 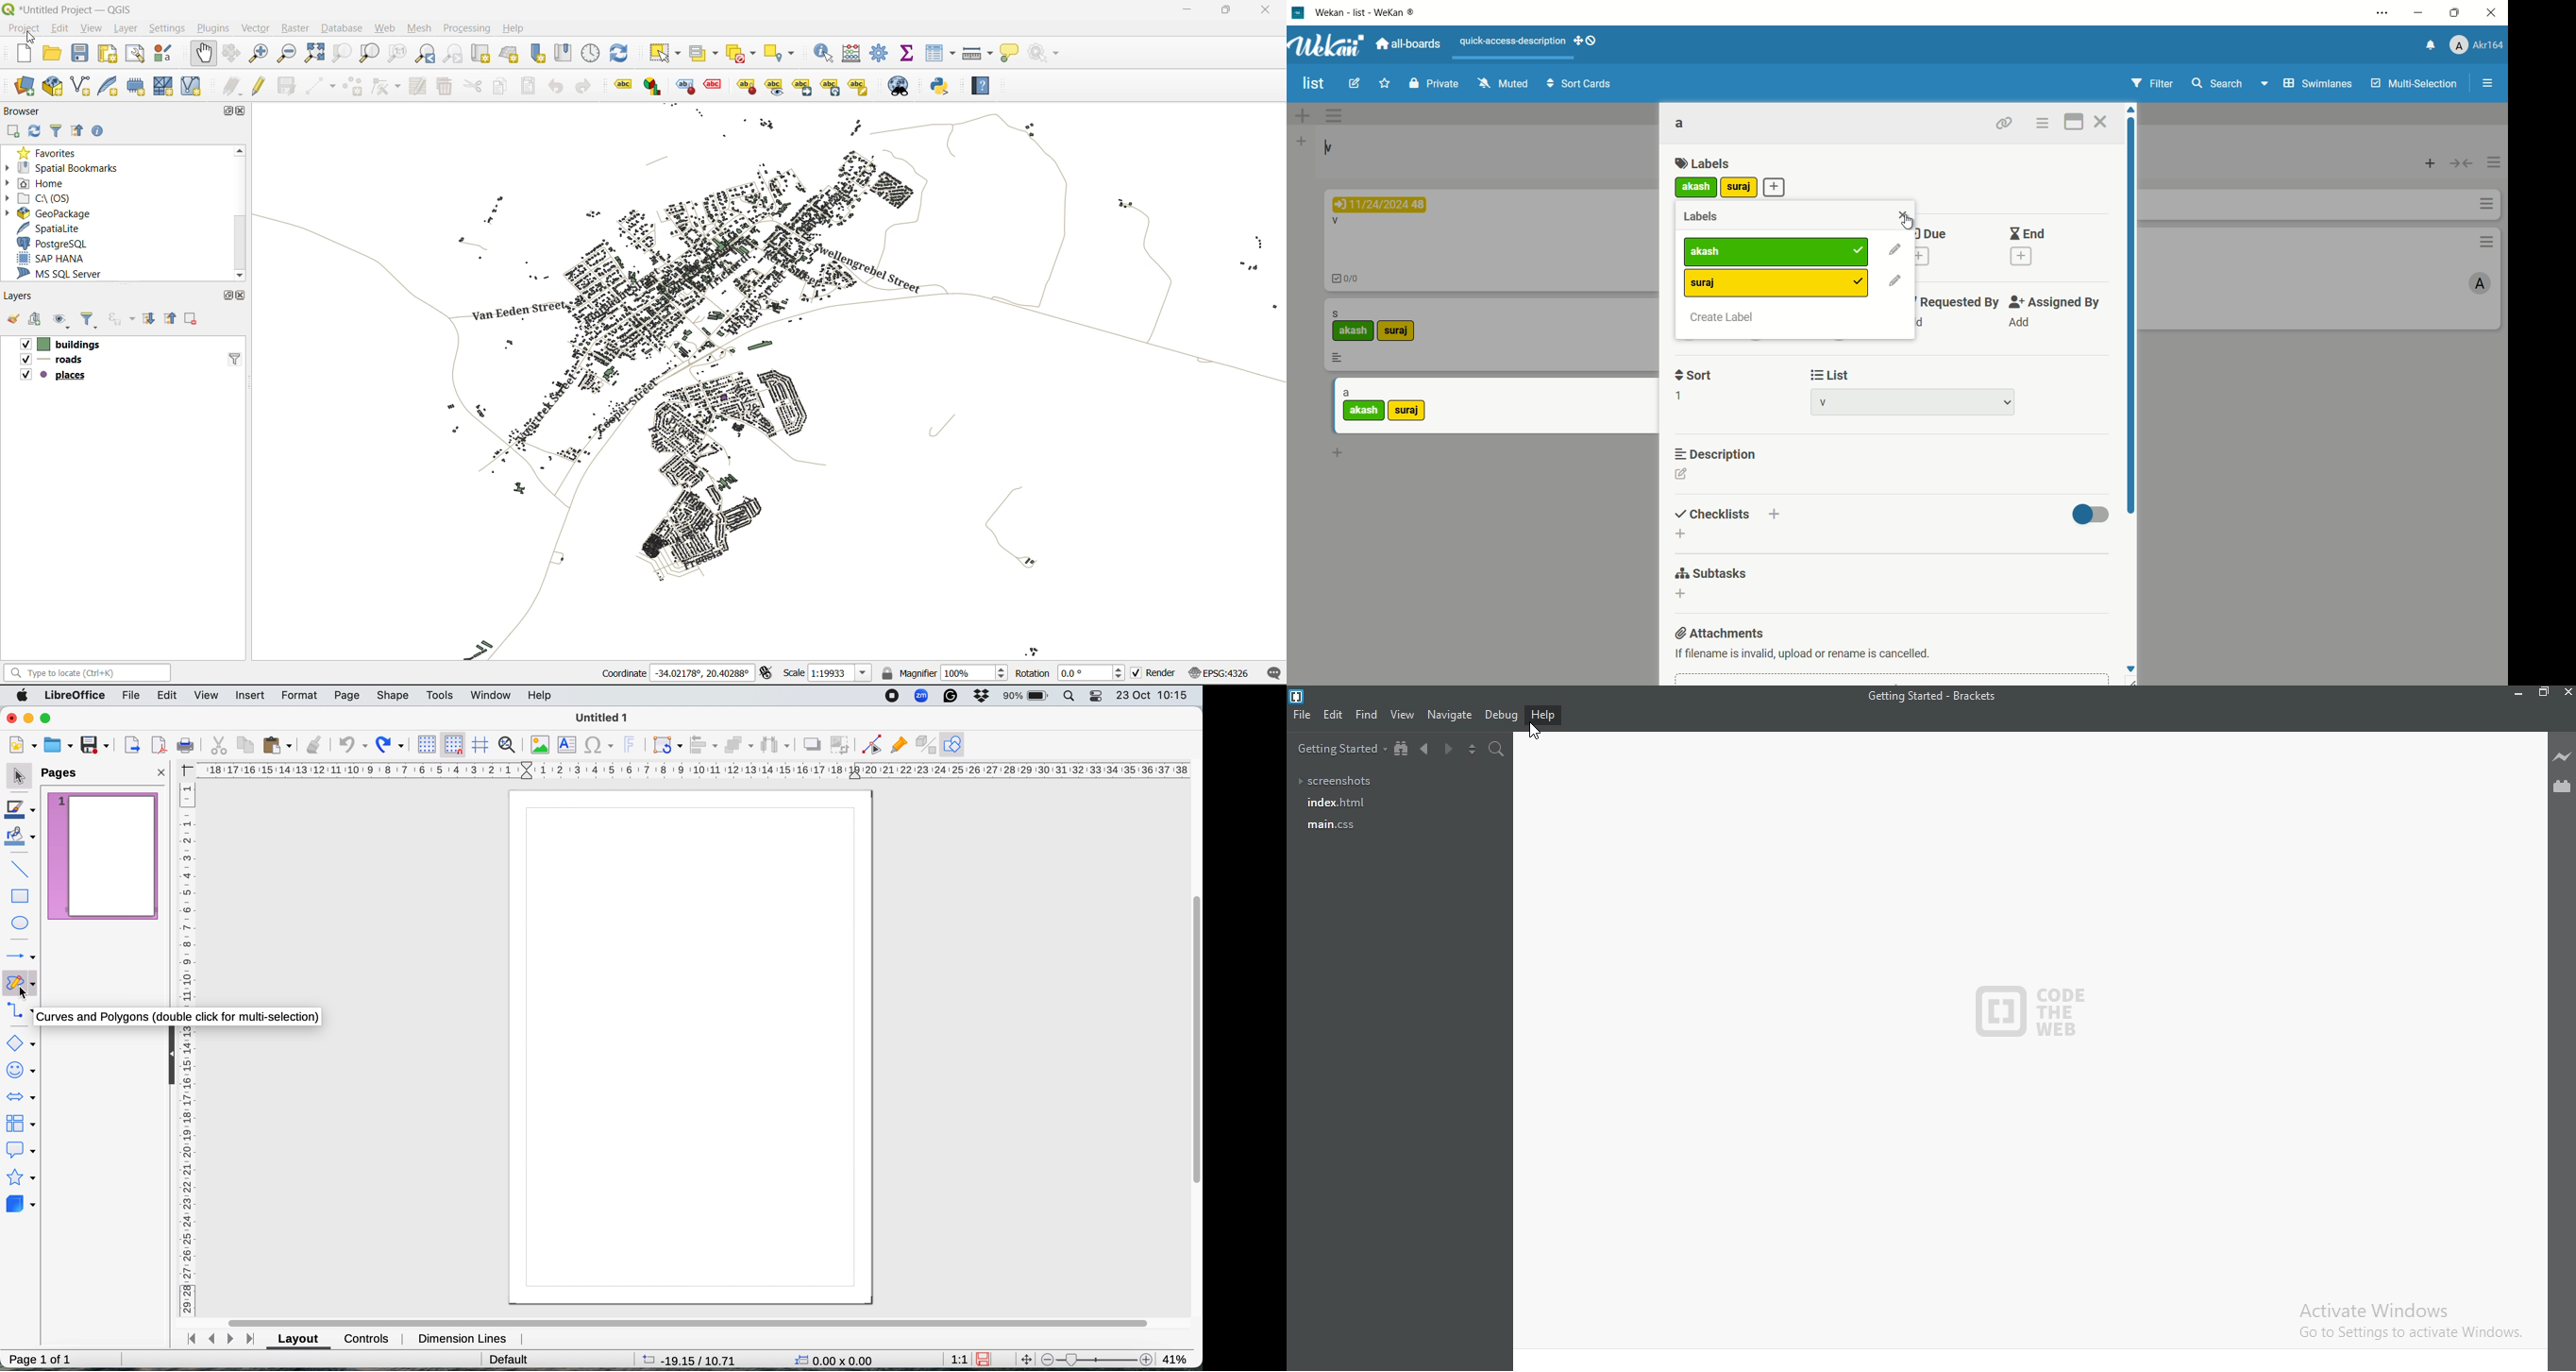 I want to click on deselect value, so click(x=747, y=52).